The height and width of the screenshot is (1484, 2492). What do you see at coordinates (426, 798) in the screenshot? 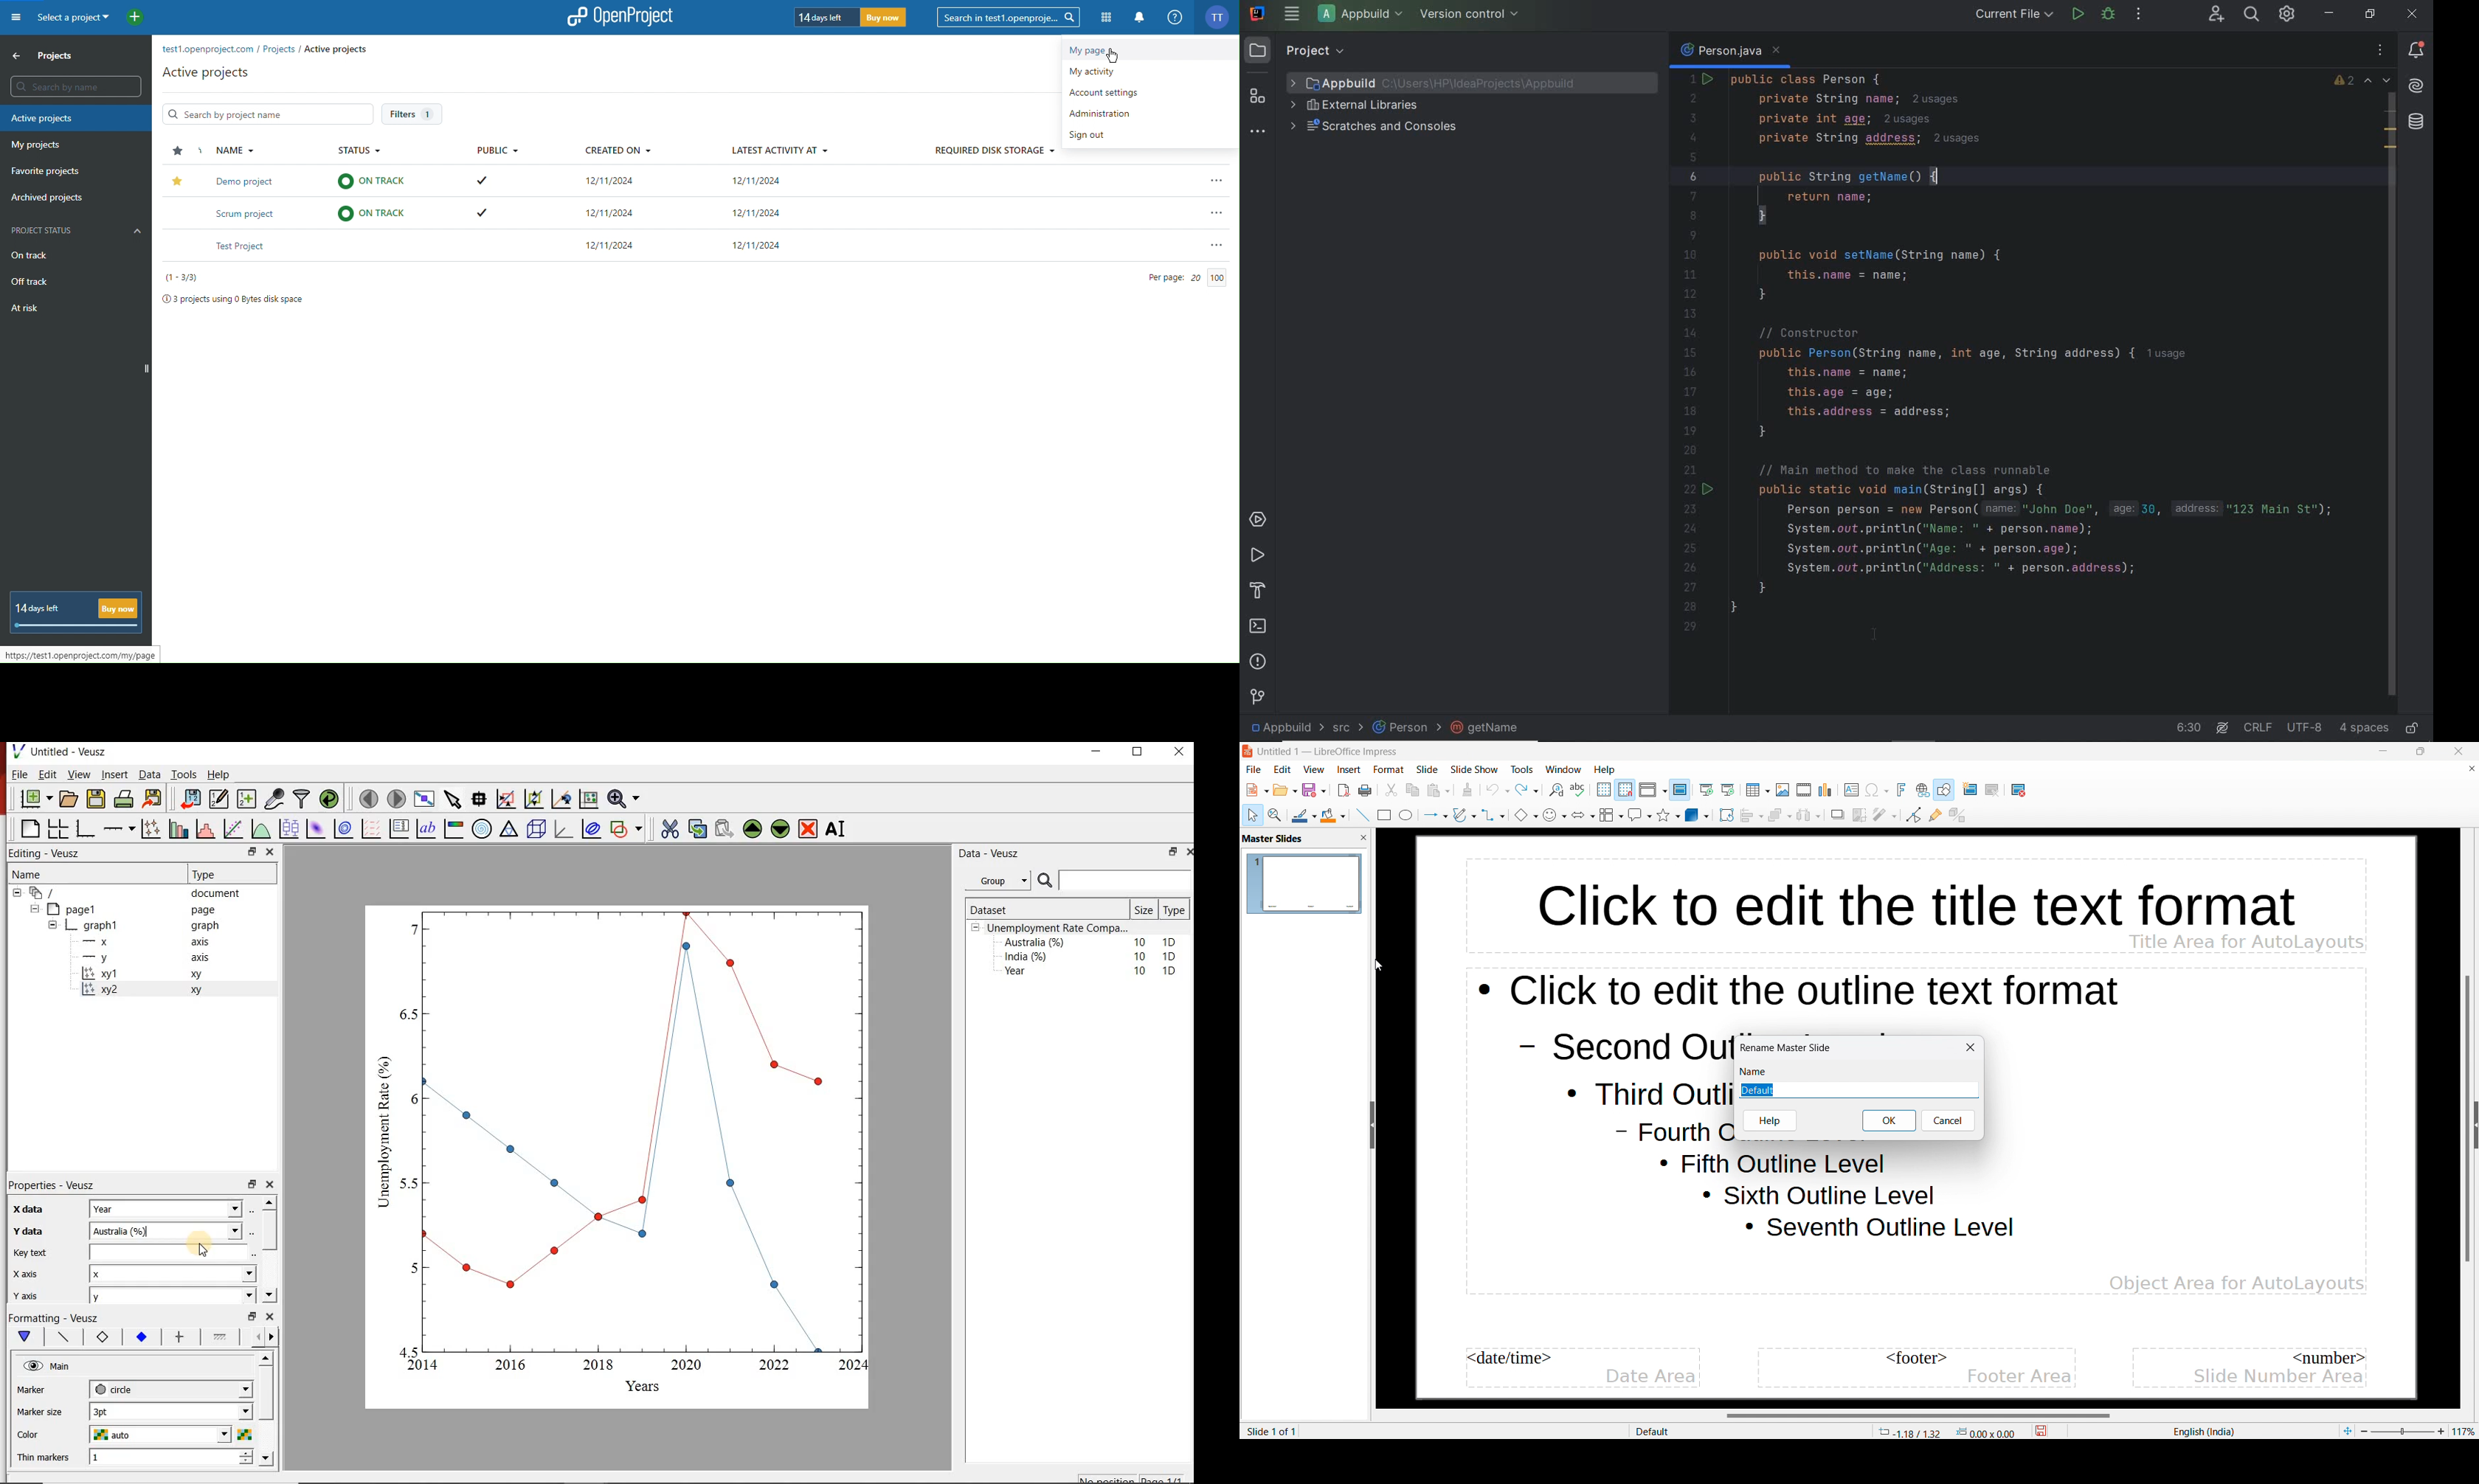
I see `view plot on full screen` at bounding box center [426, 798].